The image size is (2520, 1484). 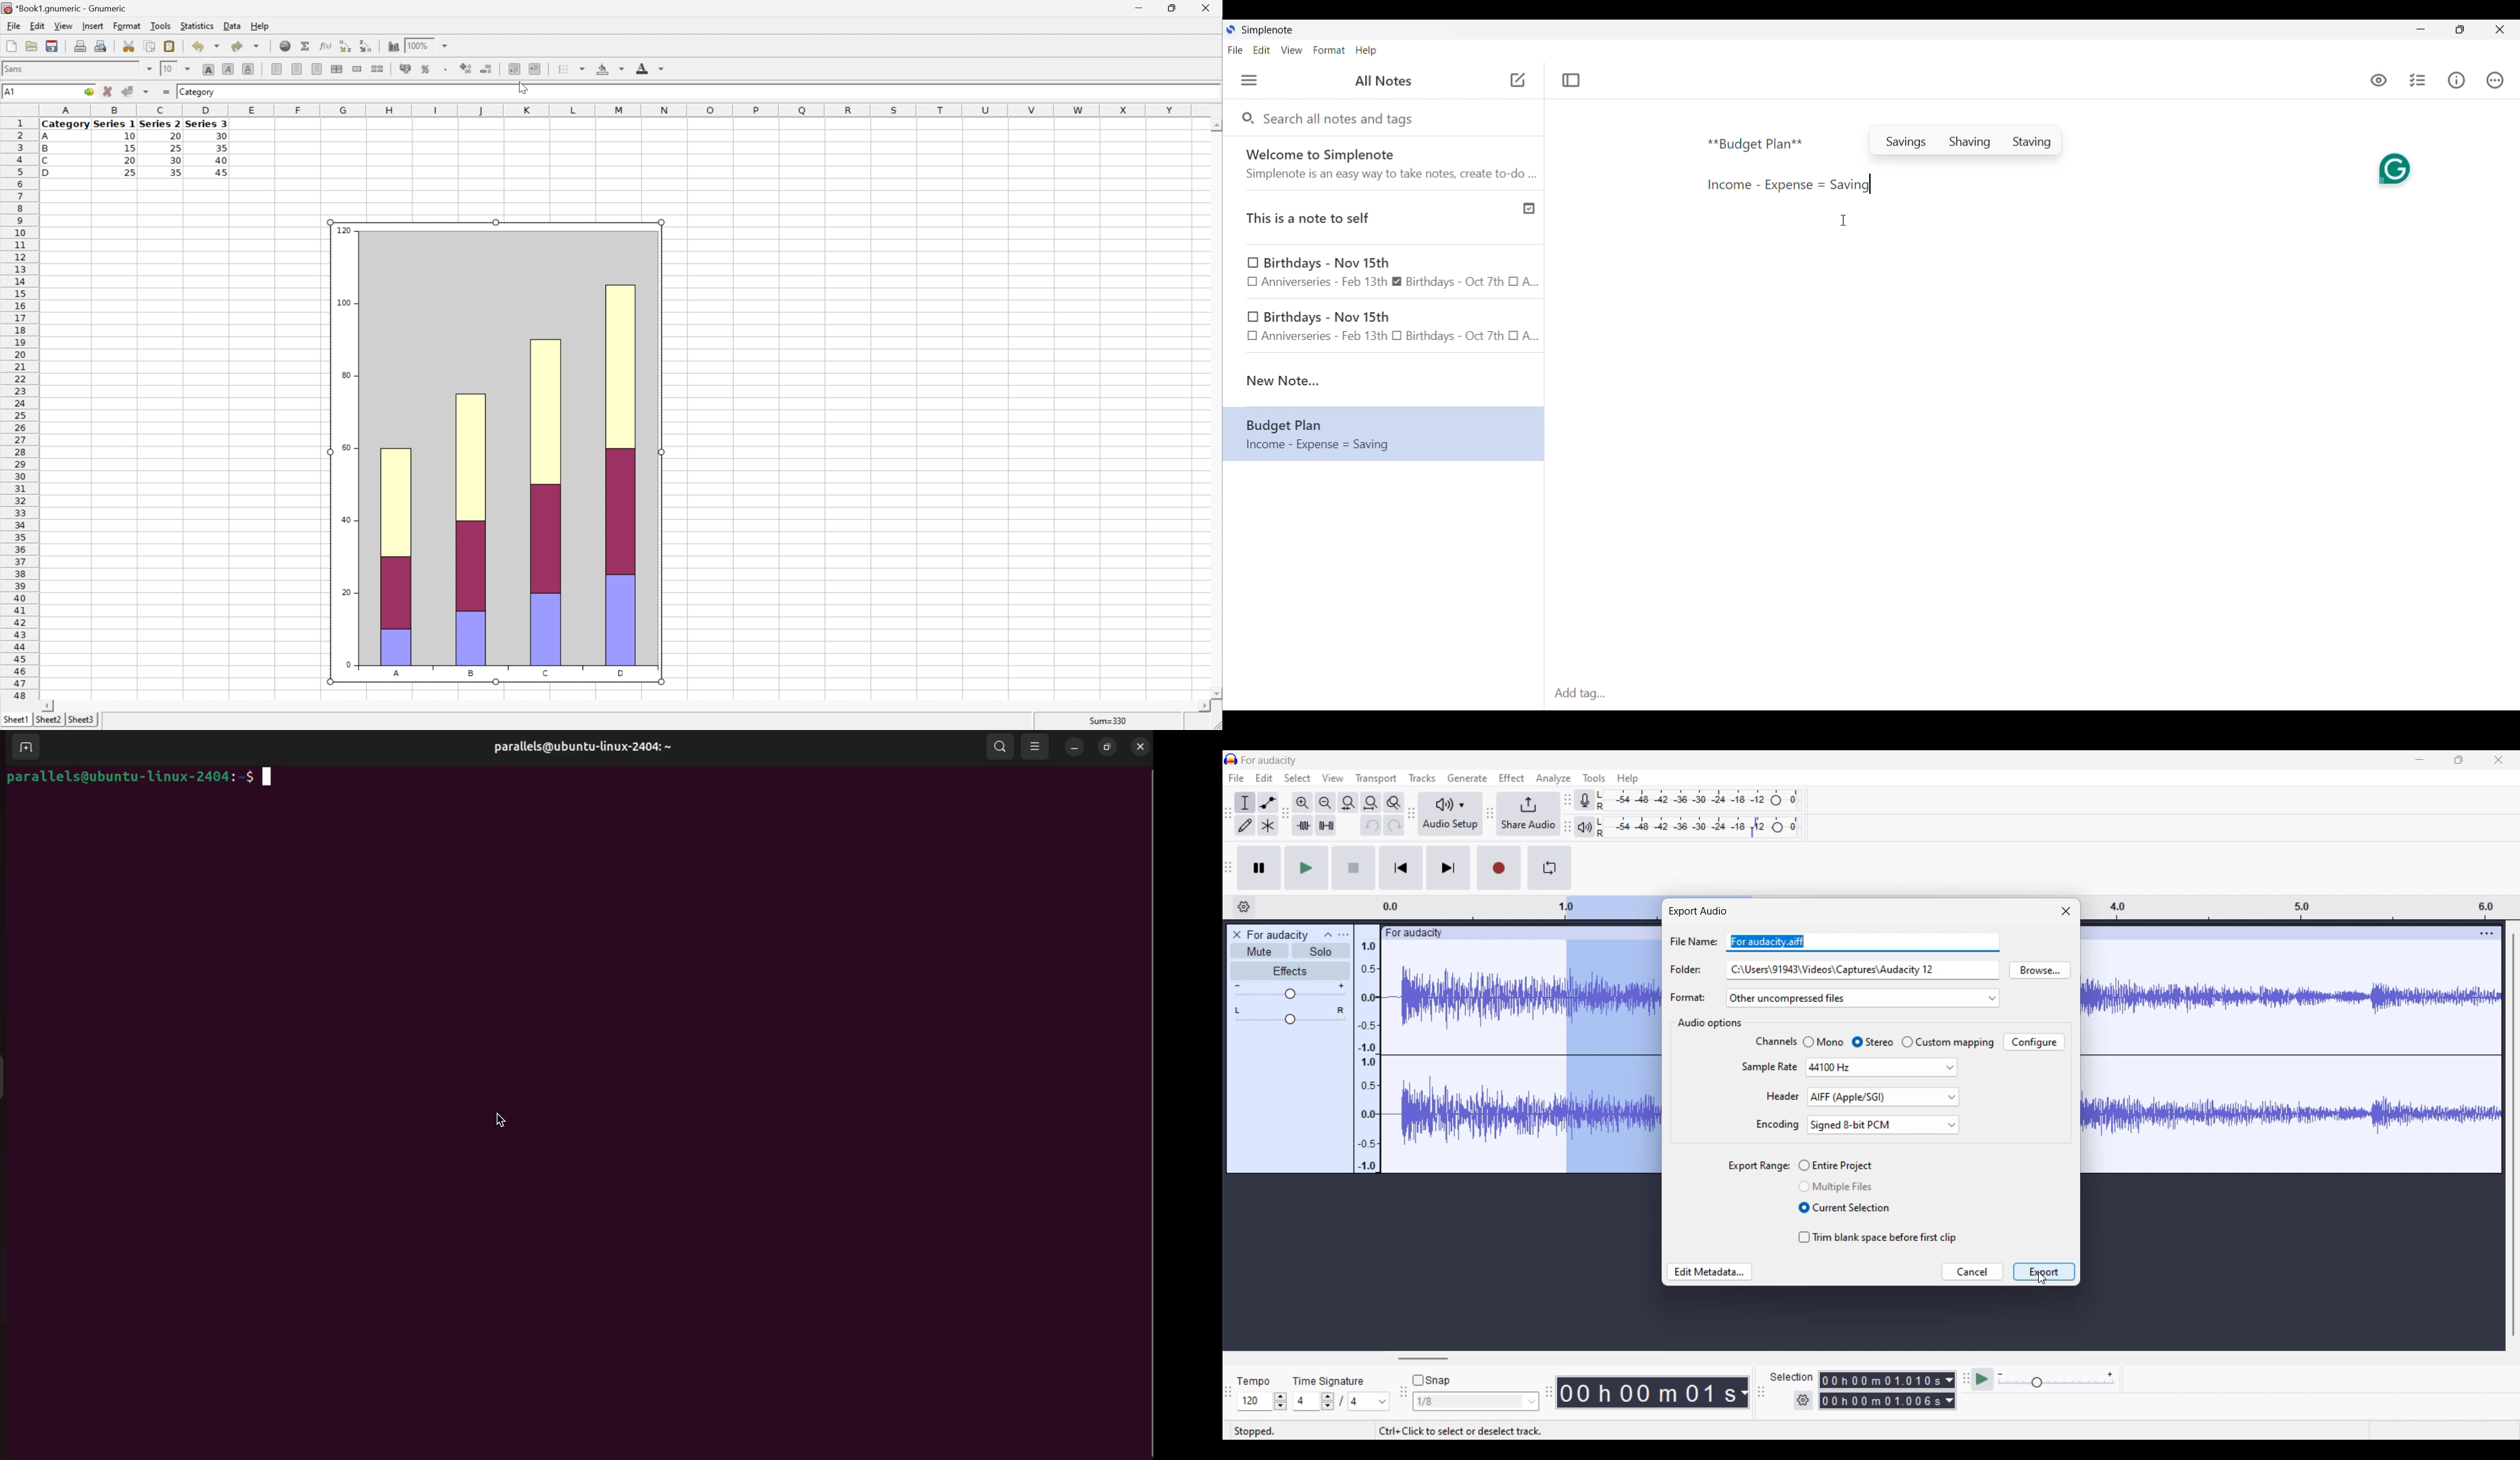 What do you see at coordinates (130, 46) in the screenshot?
I see `Cut selection` at bounding box center [130, 46].